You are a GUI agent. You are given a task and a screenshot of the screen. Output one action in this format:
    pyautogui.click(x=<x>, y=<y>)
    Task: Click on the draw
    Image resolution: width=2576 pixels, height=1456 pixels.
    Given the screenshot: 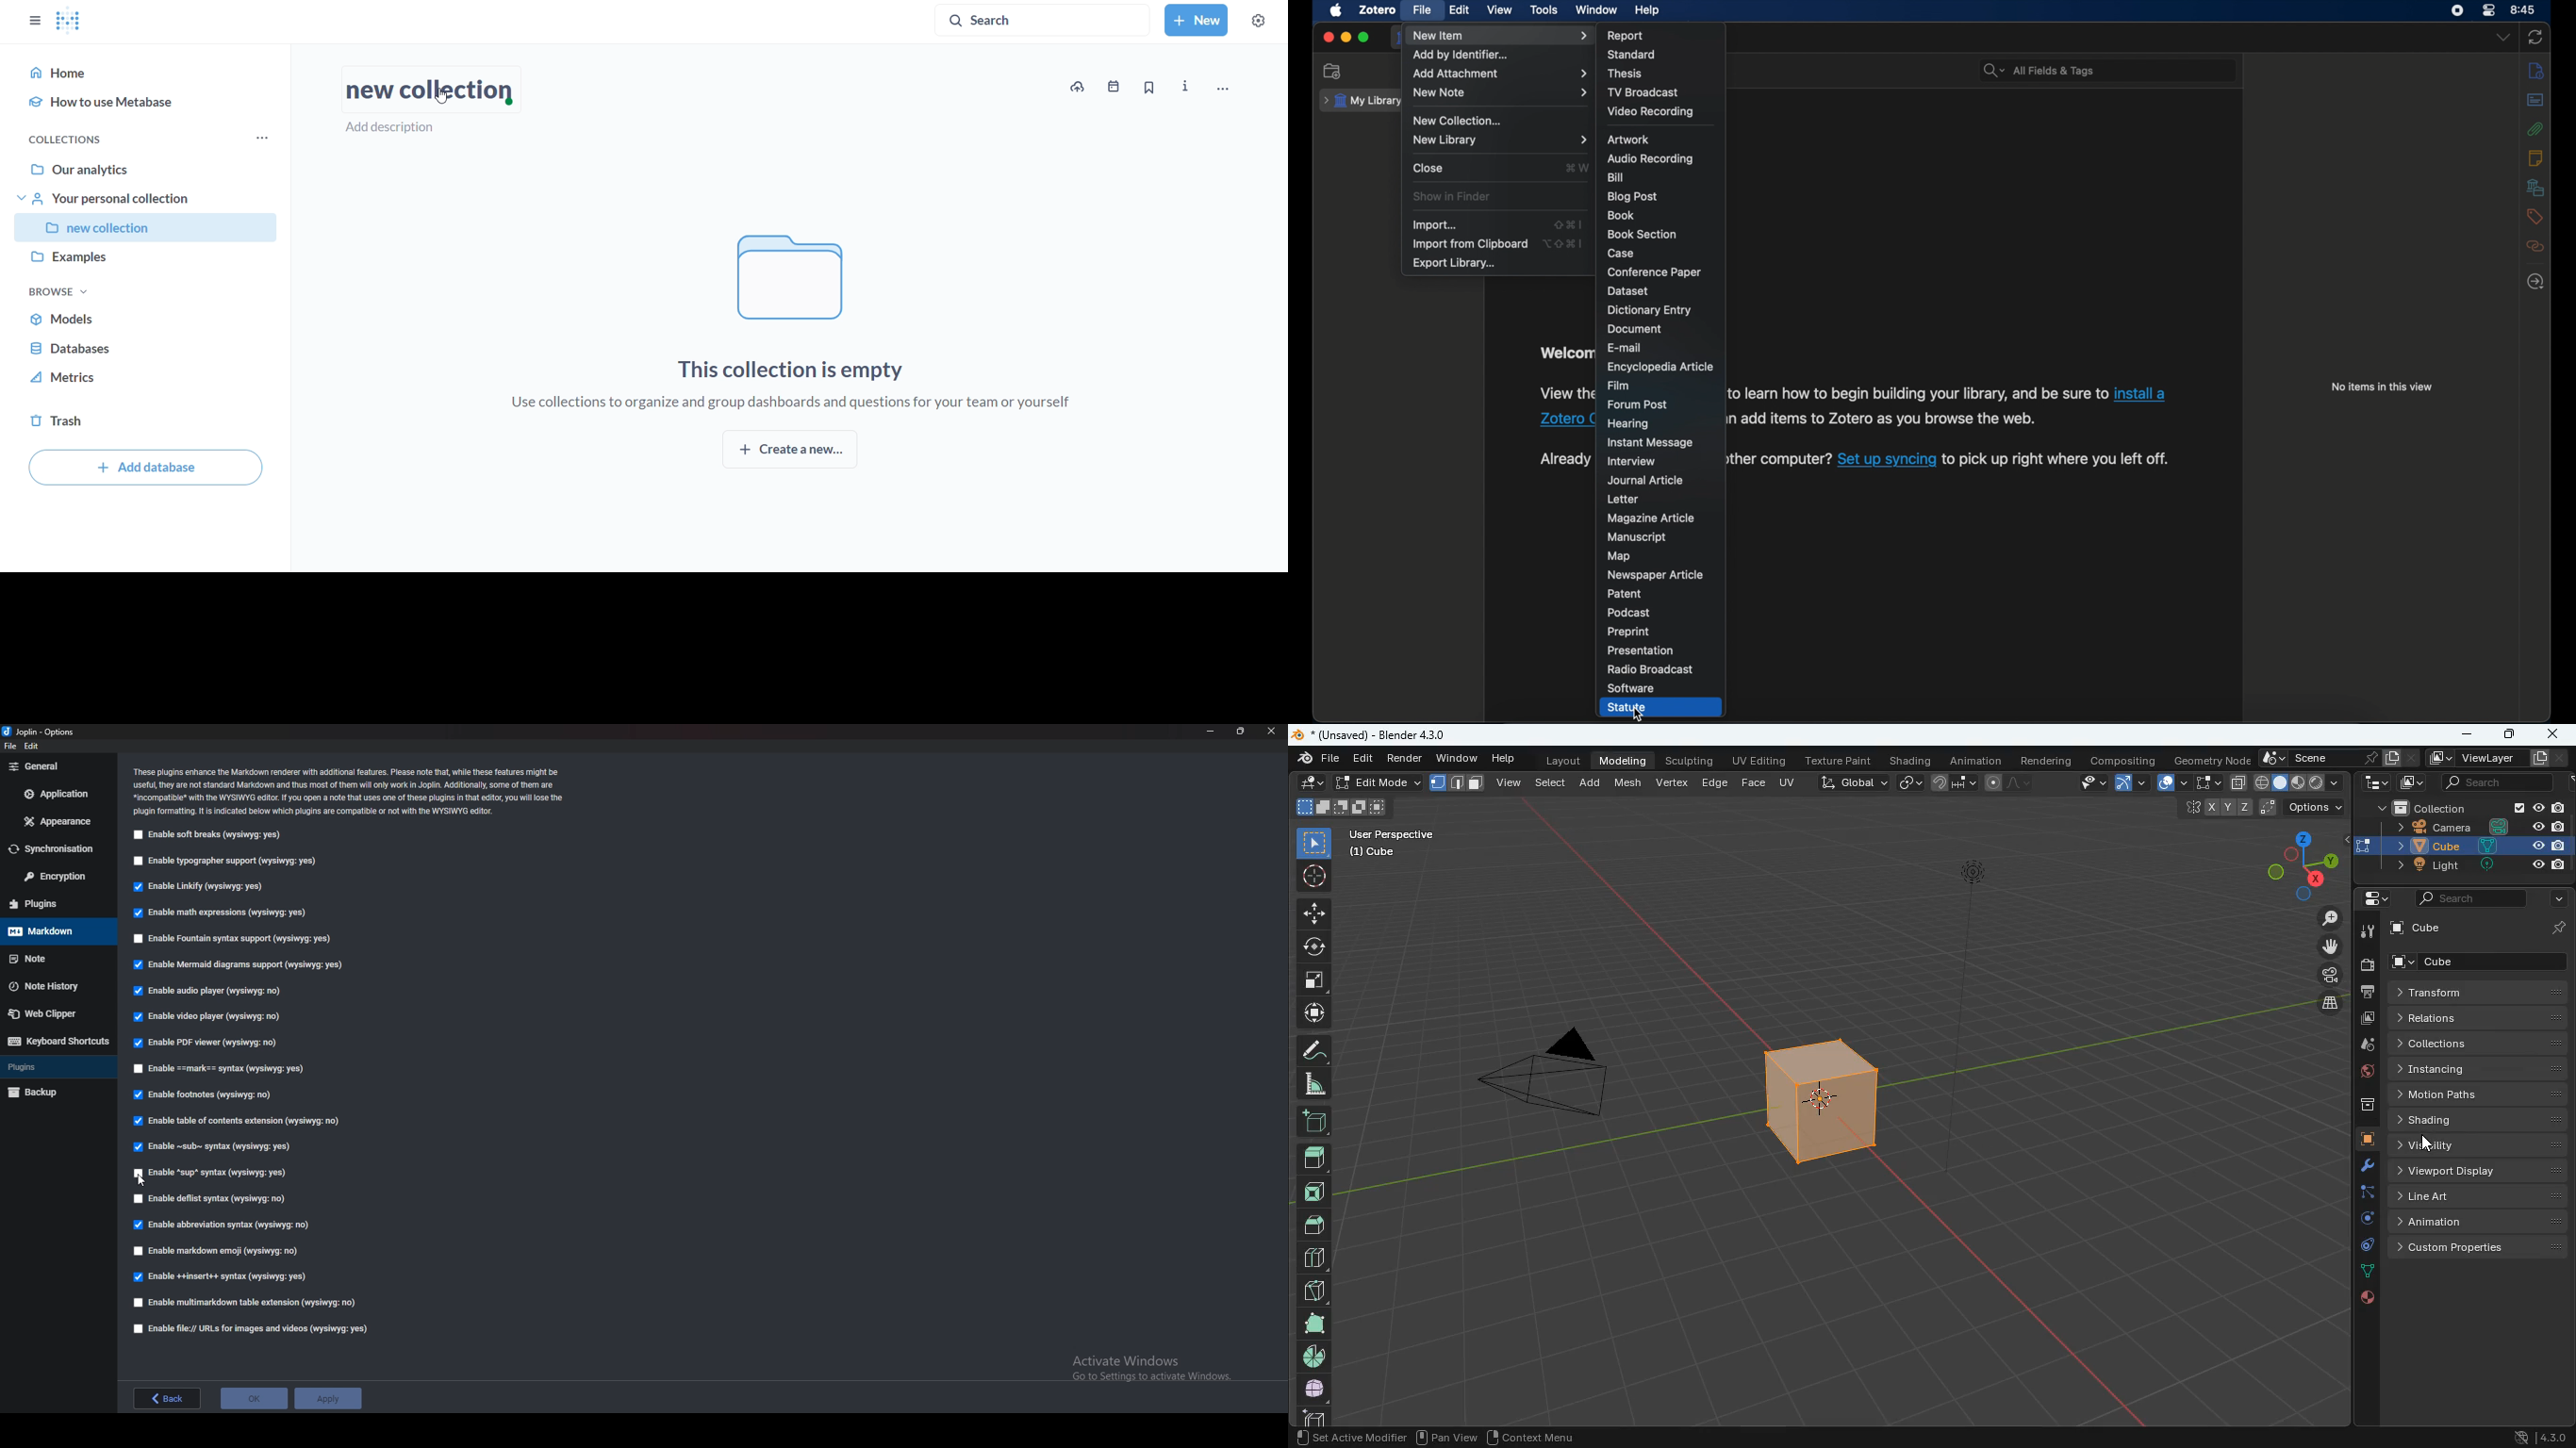 What is the action you would take?
    pyautogui.click(x=1315, y=1052)
    